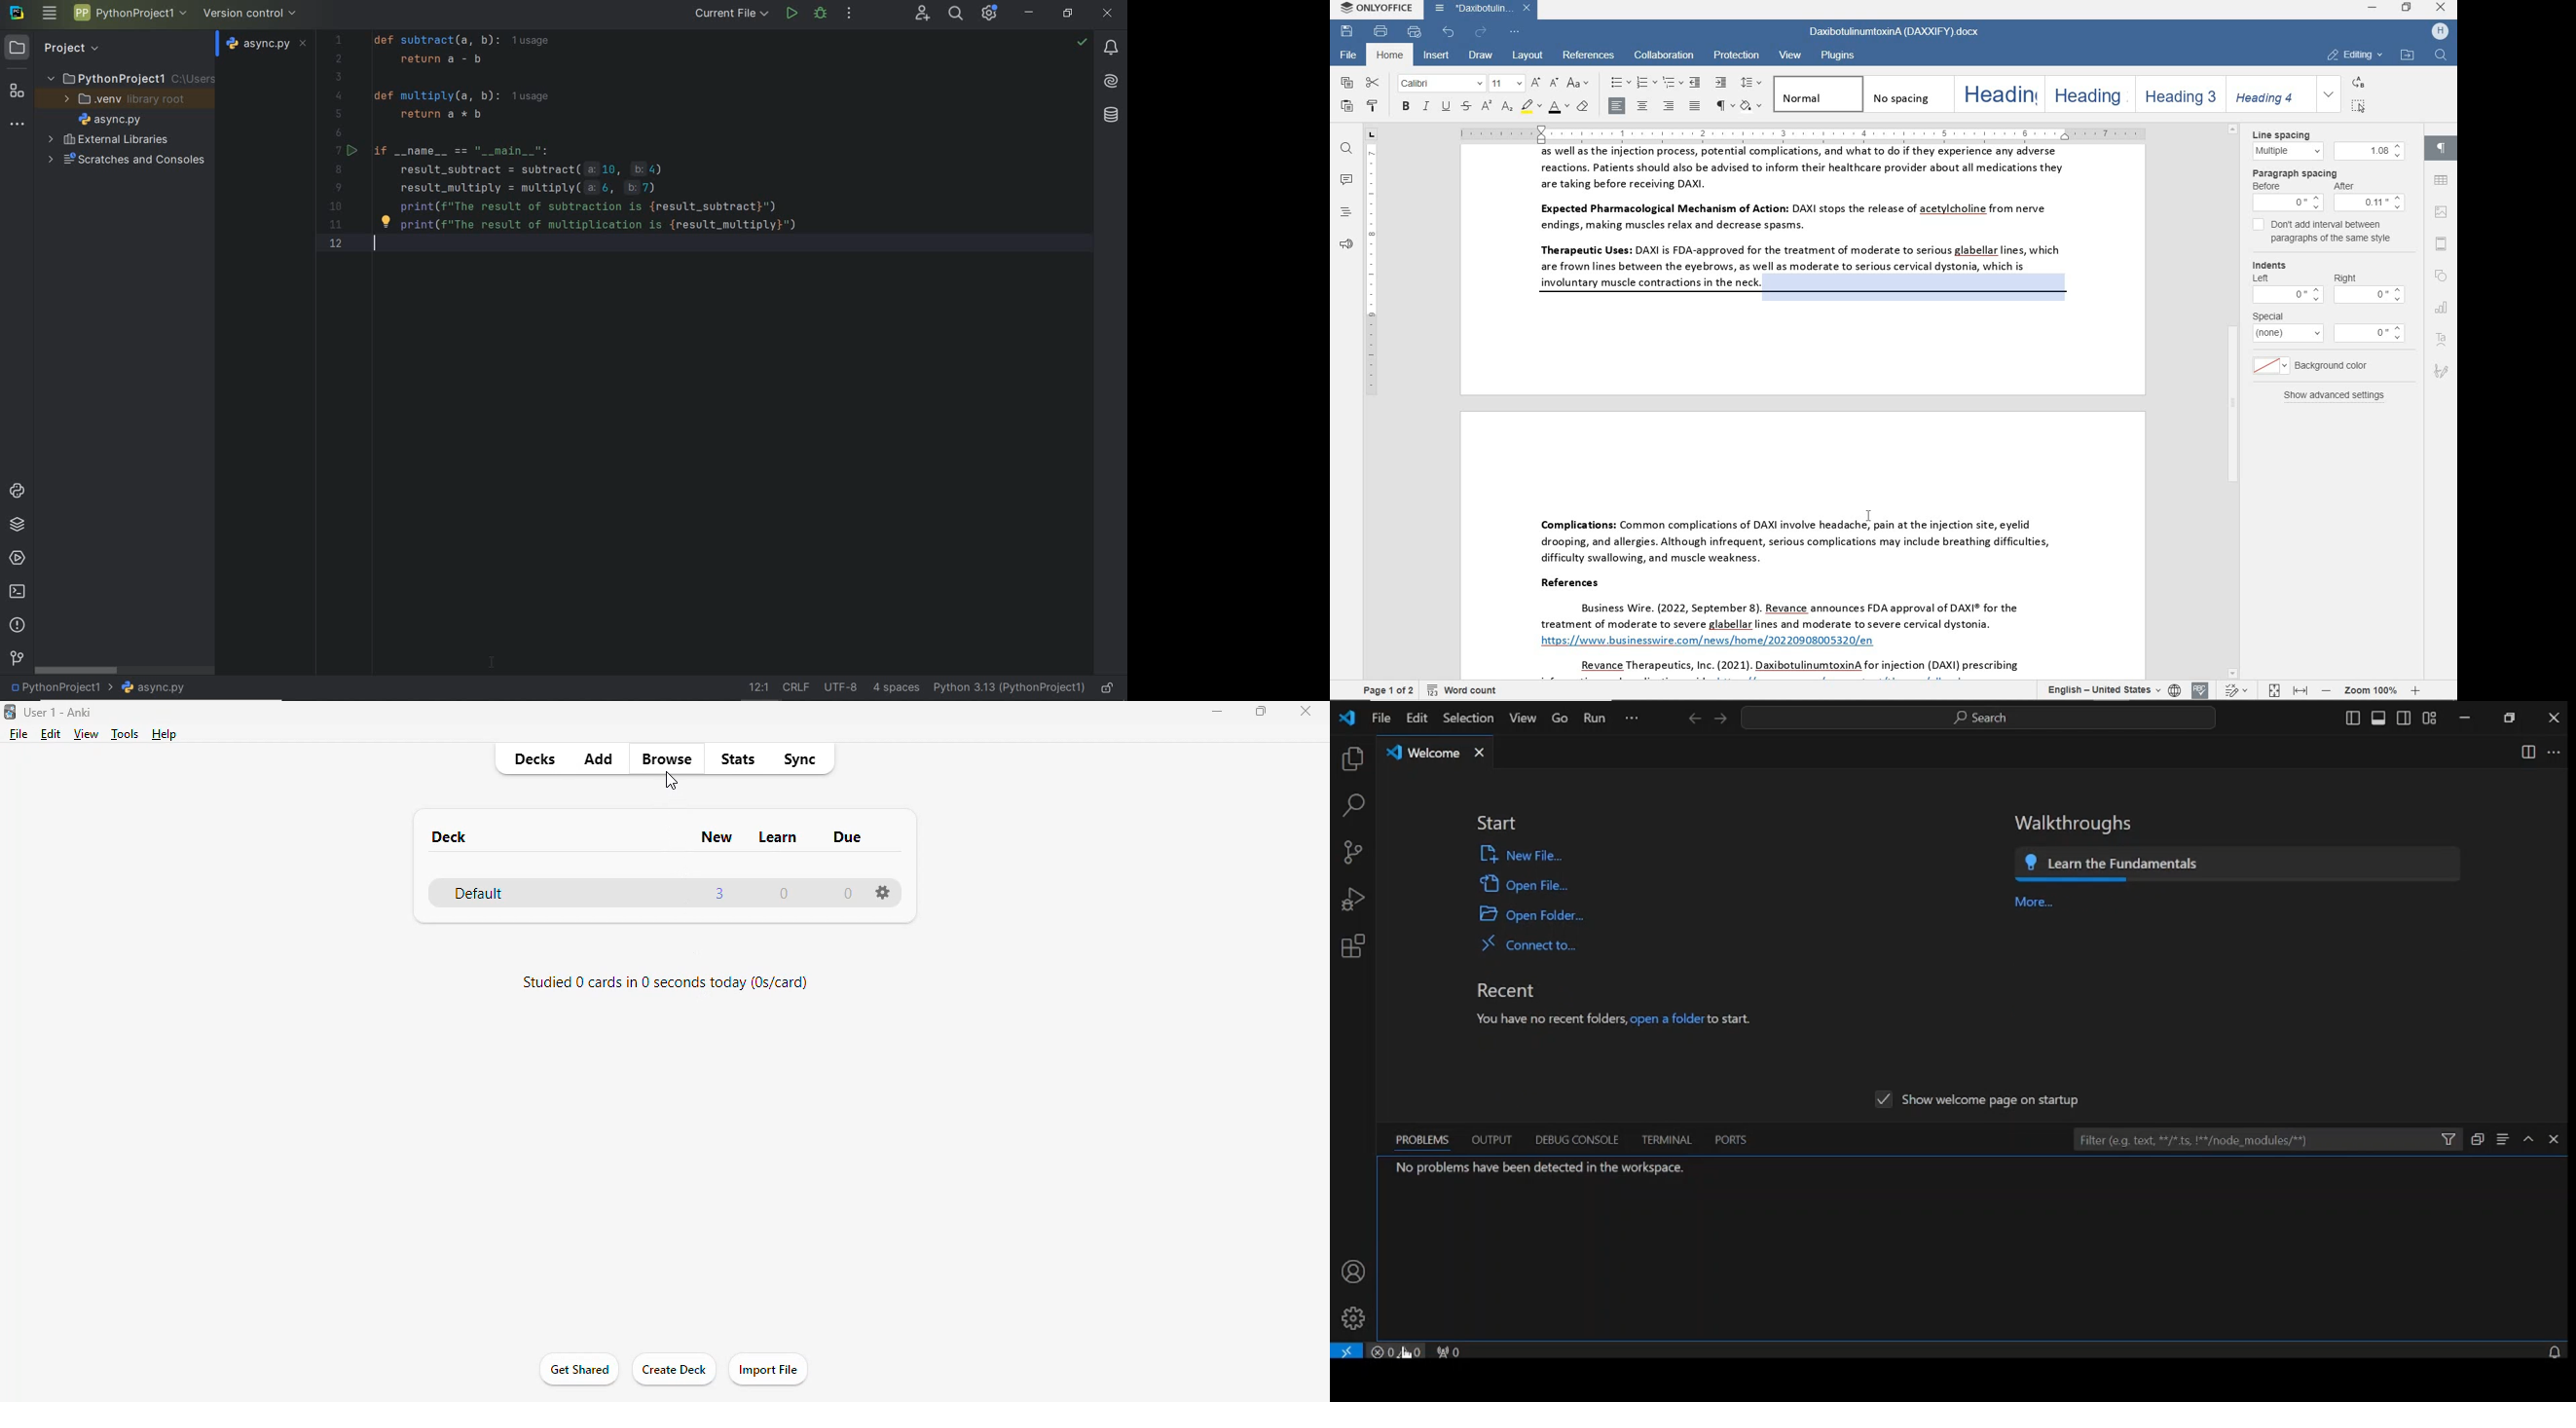 This screenshot has height=1428, width=2576. What do you see at coordinates (18, 734) in the screenshot?
I see `file` at bounding box center [18, 734].